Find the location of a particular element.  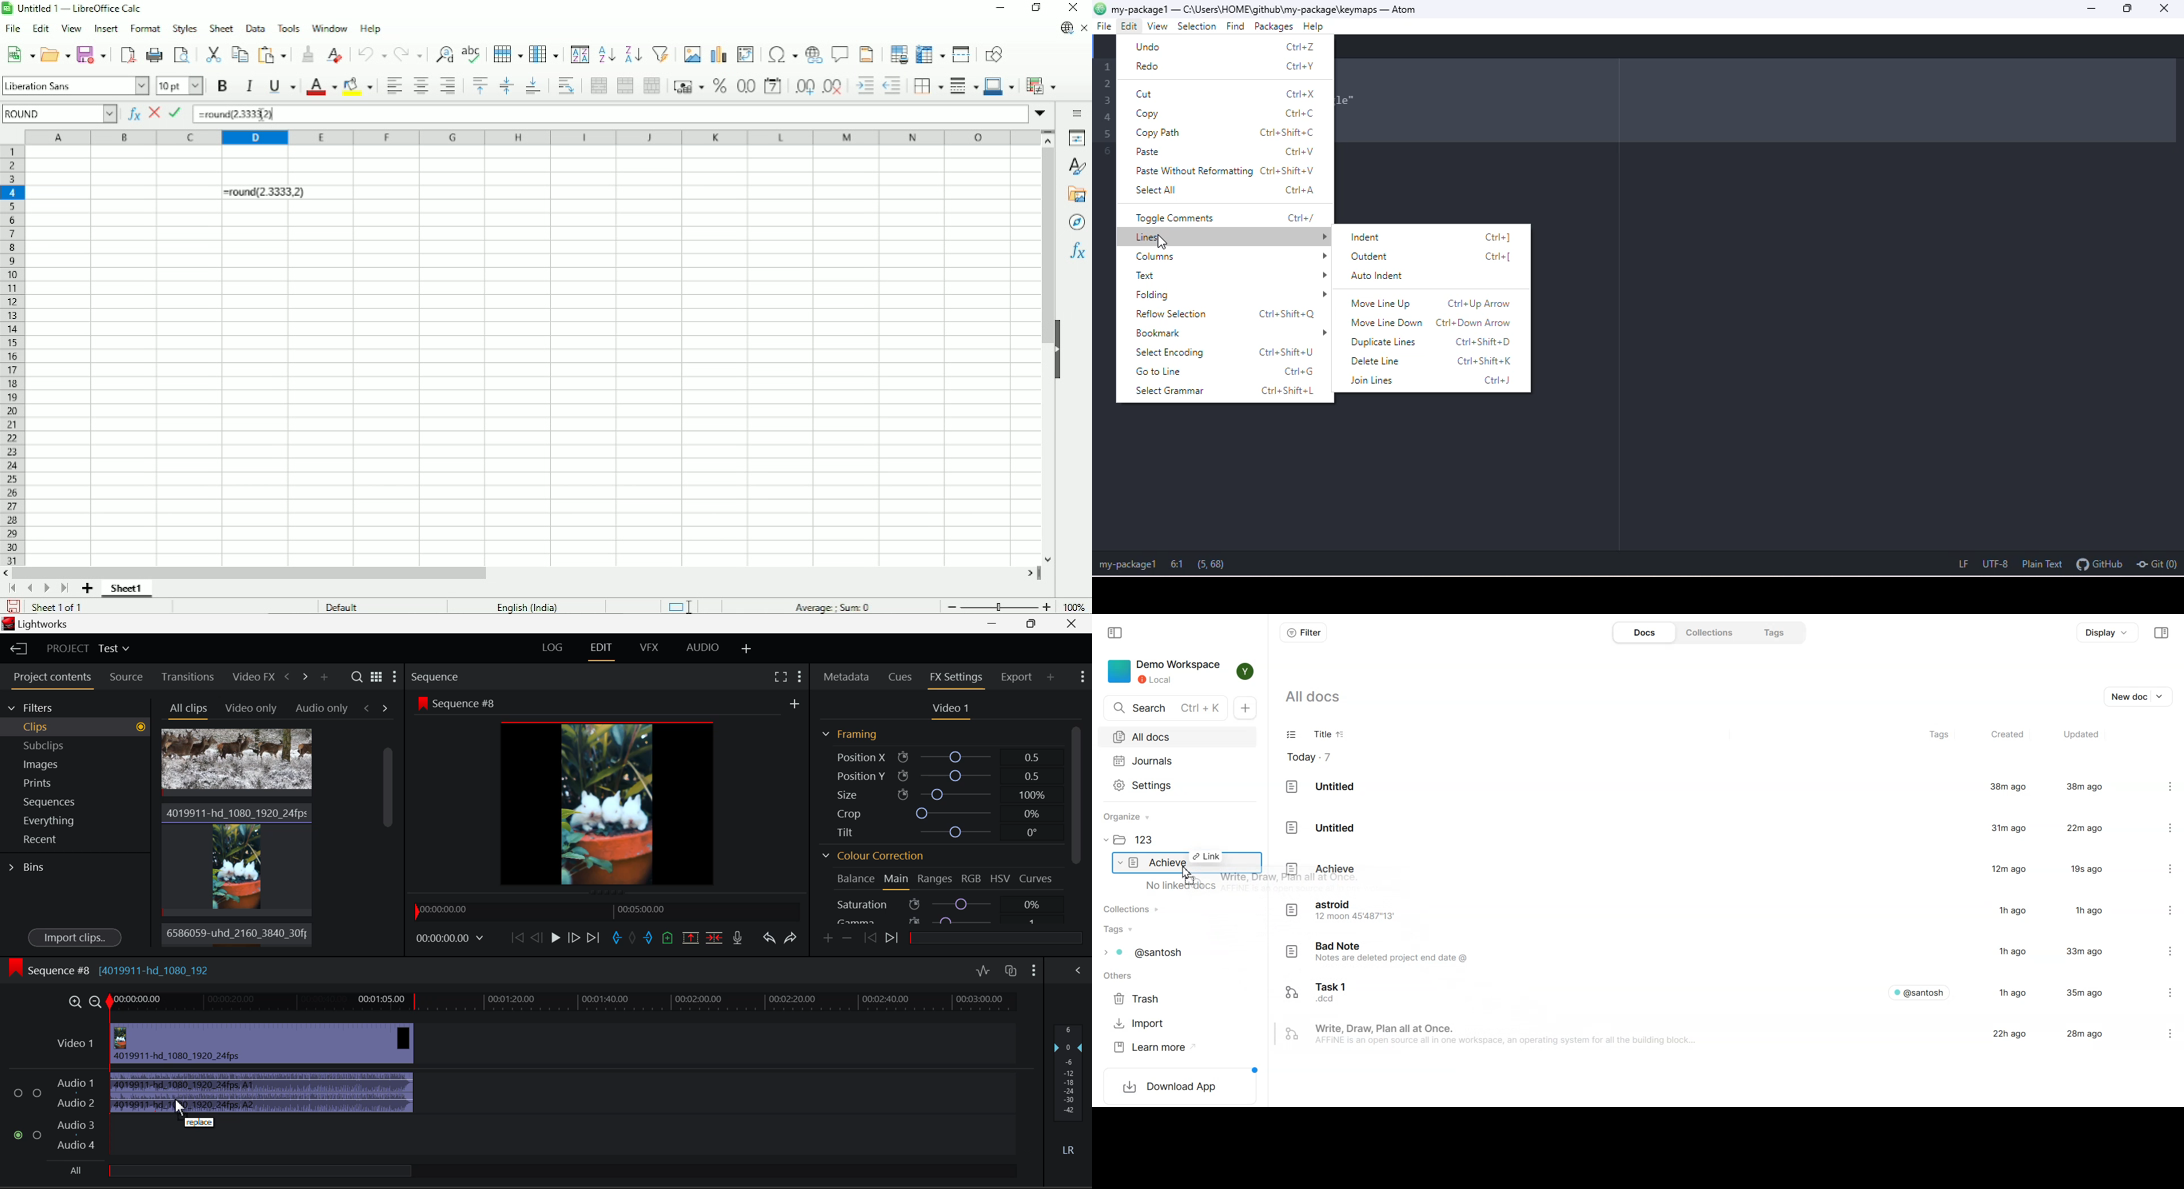

Format as number is located at coordinates (746, 86).